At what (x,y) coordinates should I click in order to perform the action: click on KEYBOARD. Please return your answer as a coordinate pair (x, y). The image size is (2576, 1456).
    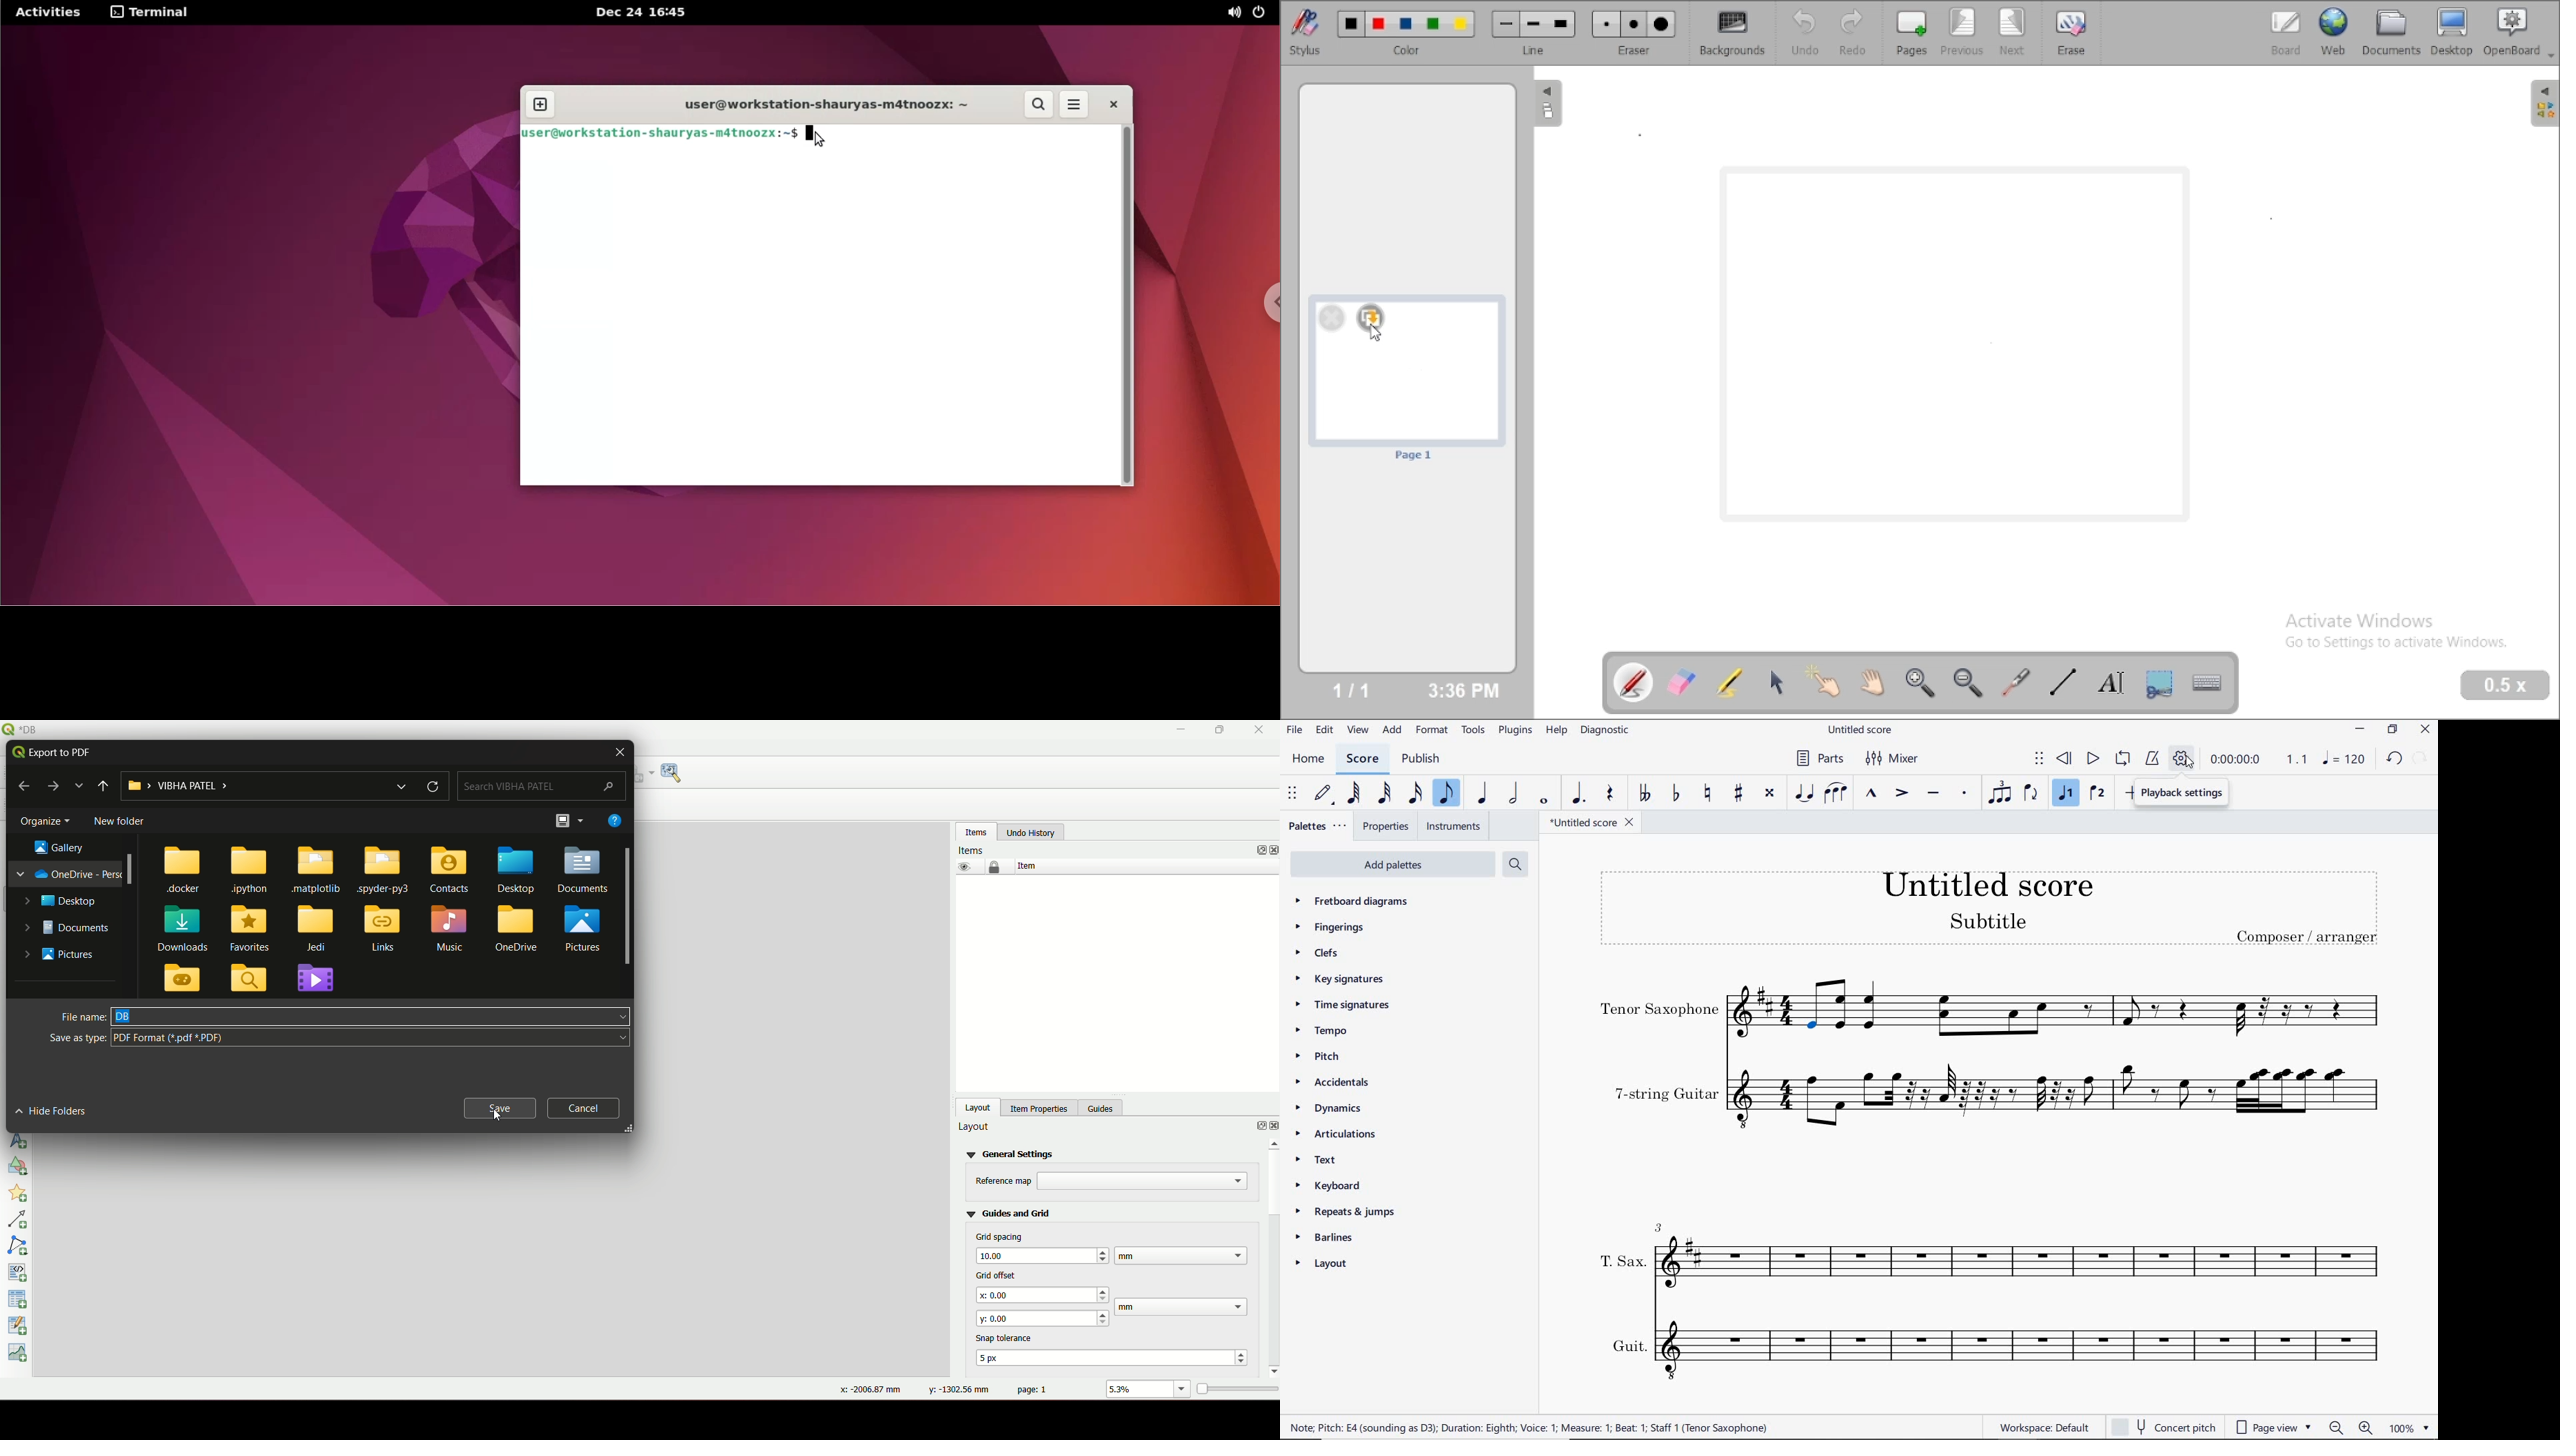
    Looking at the image, I should click on (1326, 1184).